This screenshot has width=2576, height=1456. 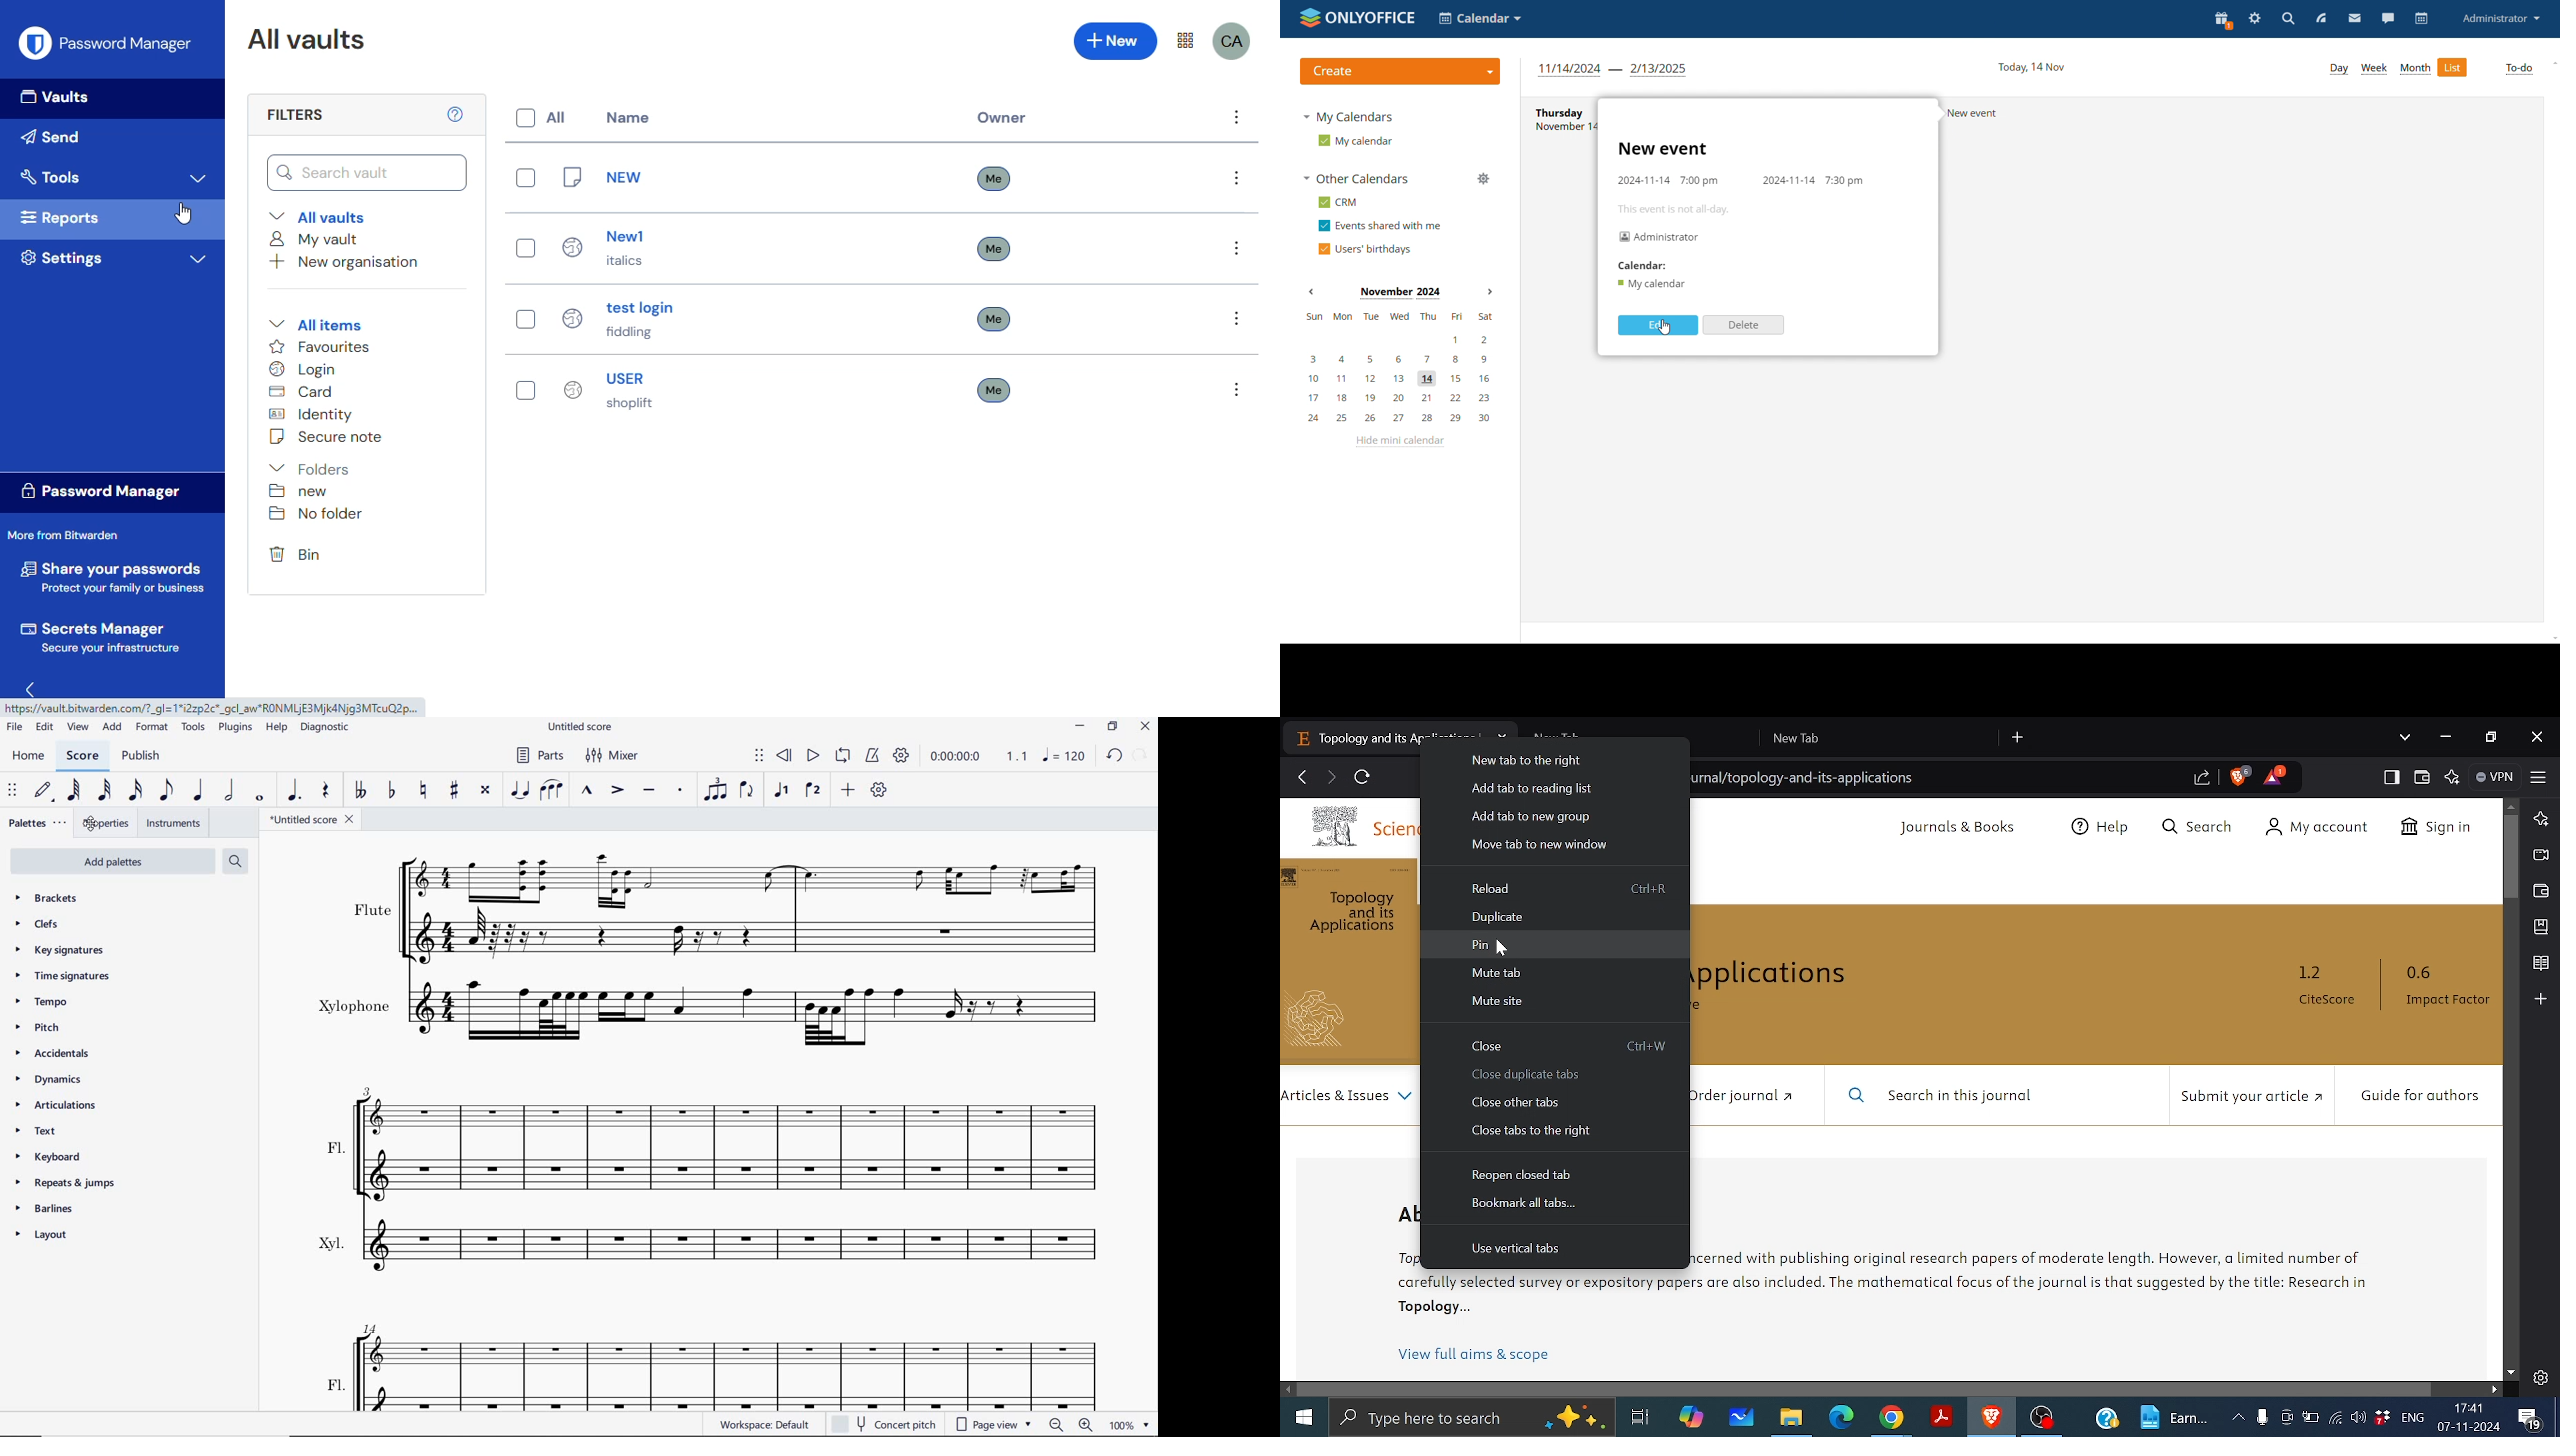 What do you see at coordinates (2240, 776) in the screenshot?
I see `Brave shield` at bounding box center [2240, 776].